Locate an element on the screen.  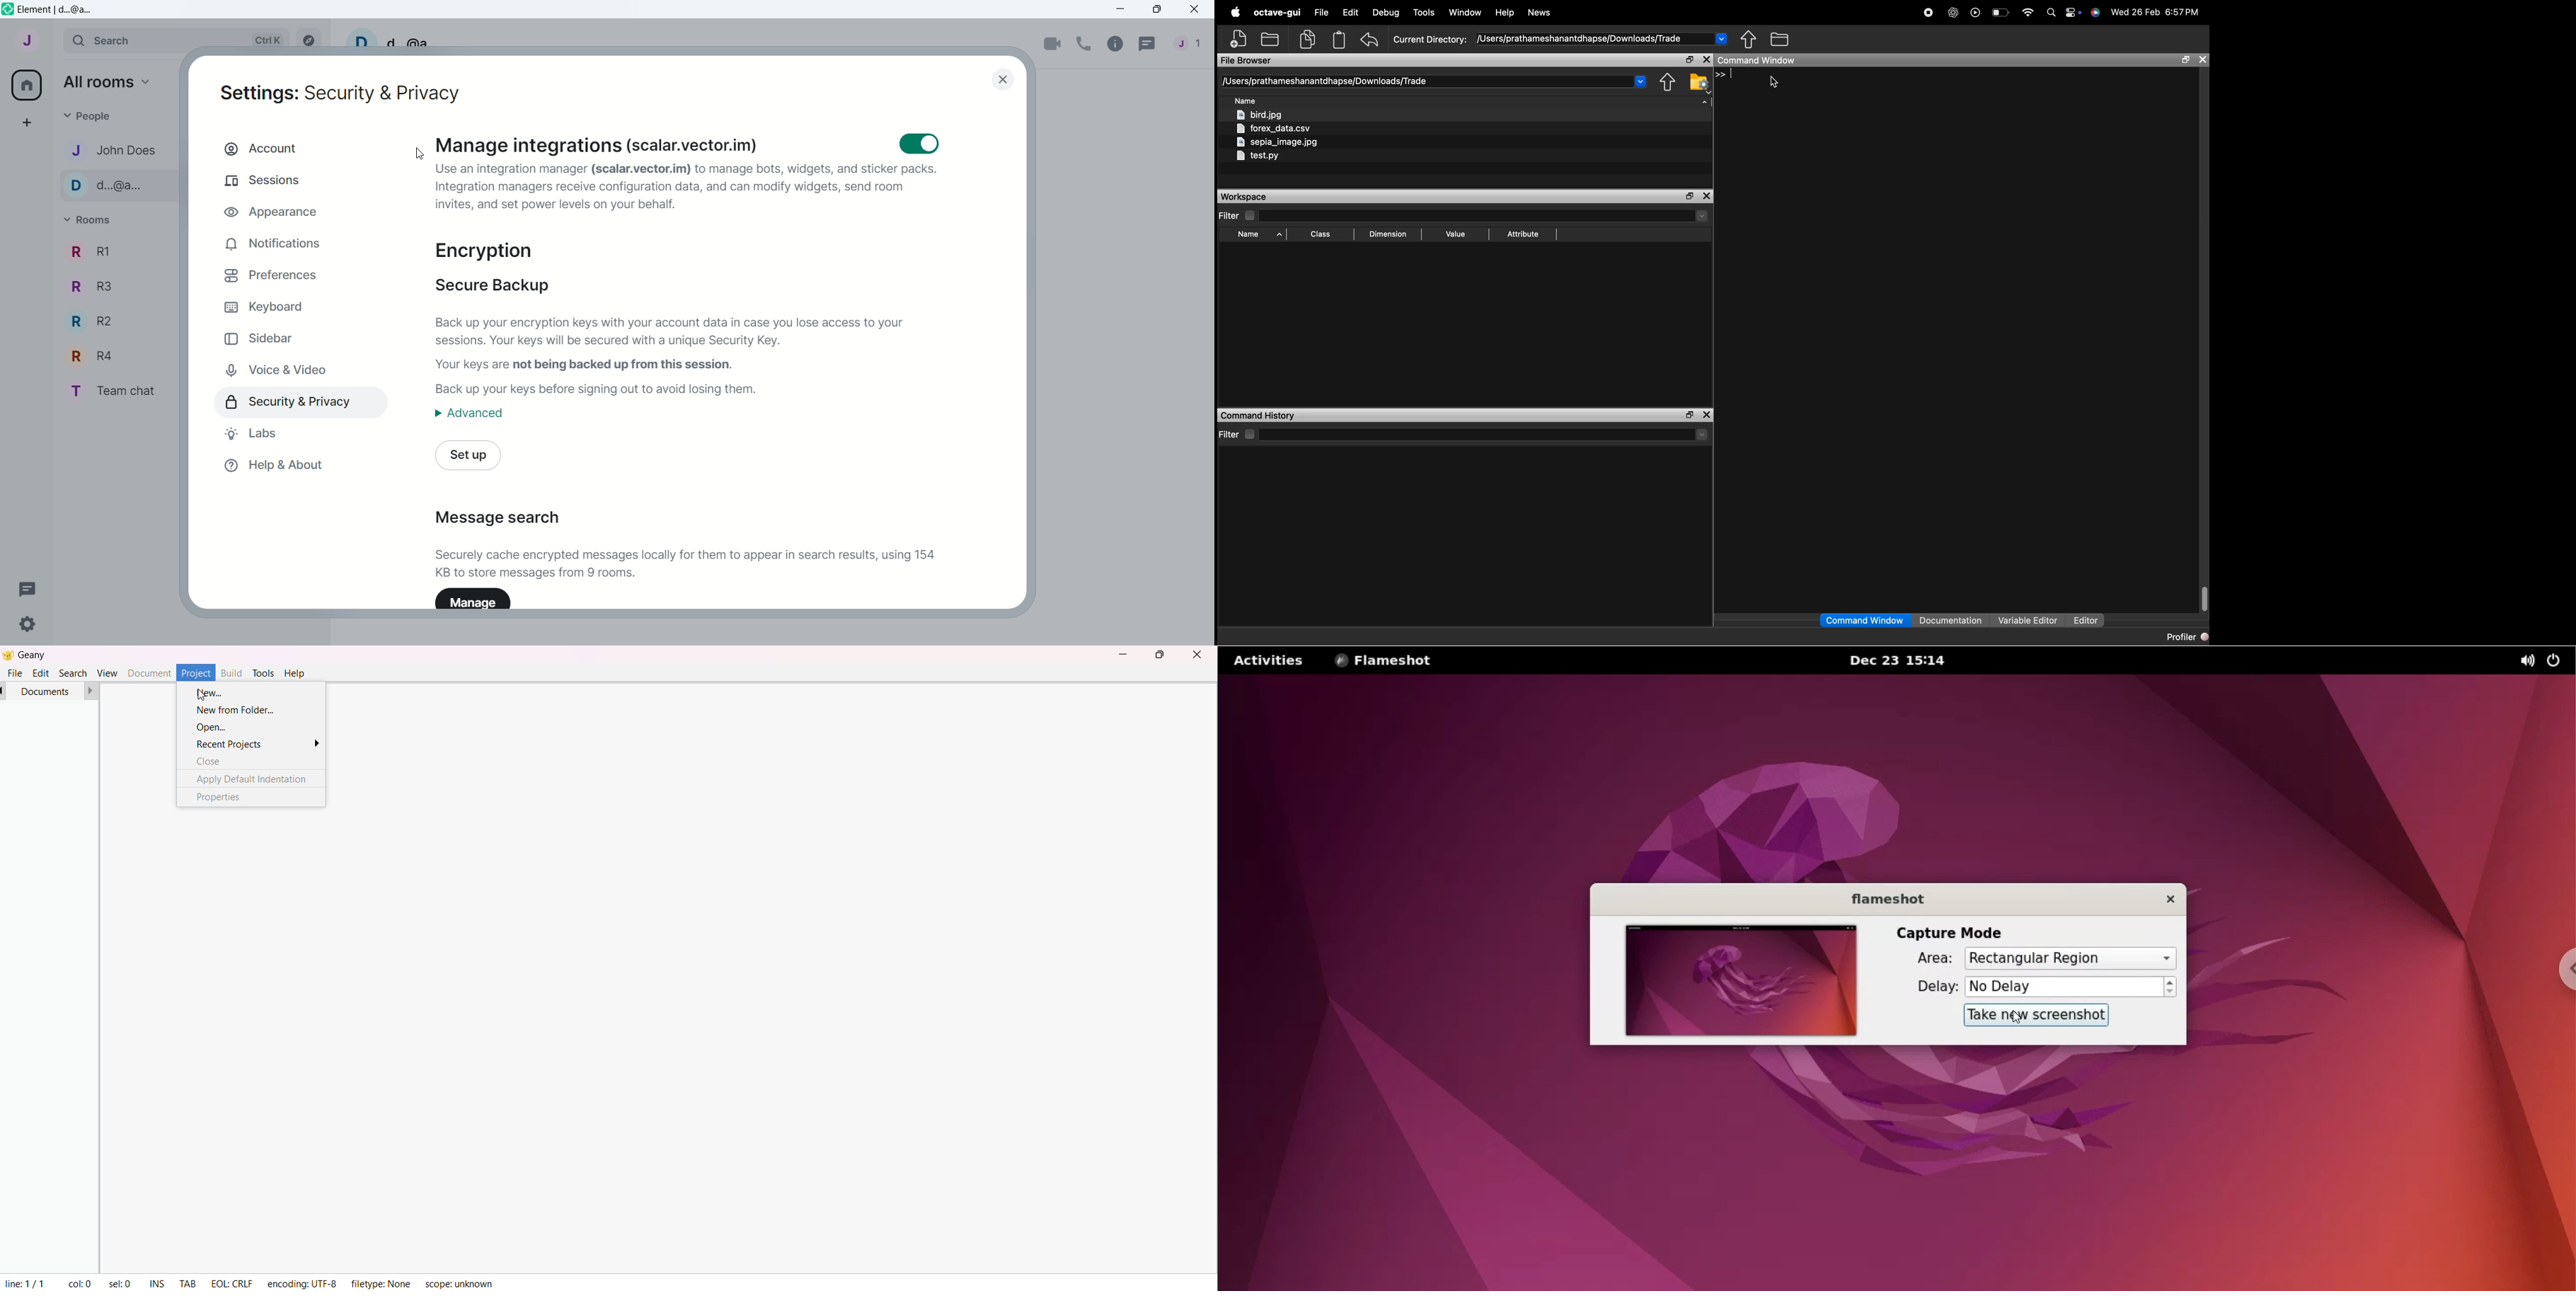
window is located at coordinates (1465, 12).